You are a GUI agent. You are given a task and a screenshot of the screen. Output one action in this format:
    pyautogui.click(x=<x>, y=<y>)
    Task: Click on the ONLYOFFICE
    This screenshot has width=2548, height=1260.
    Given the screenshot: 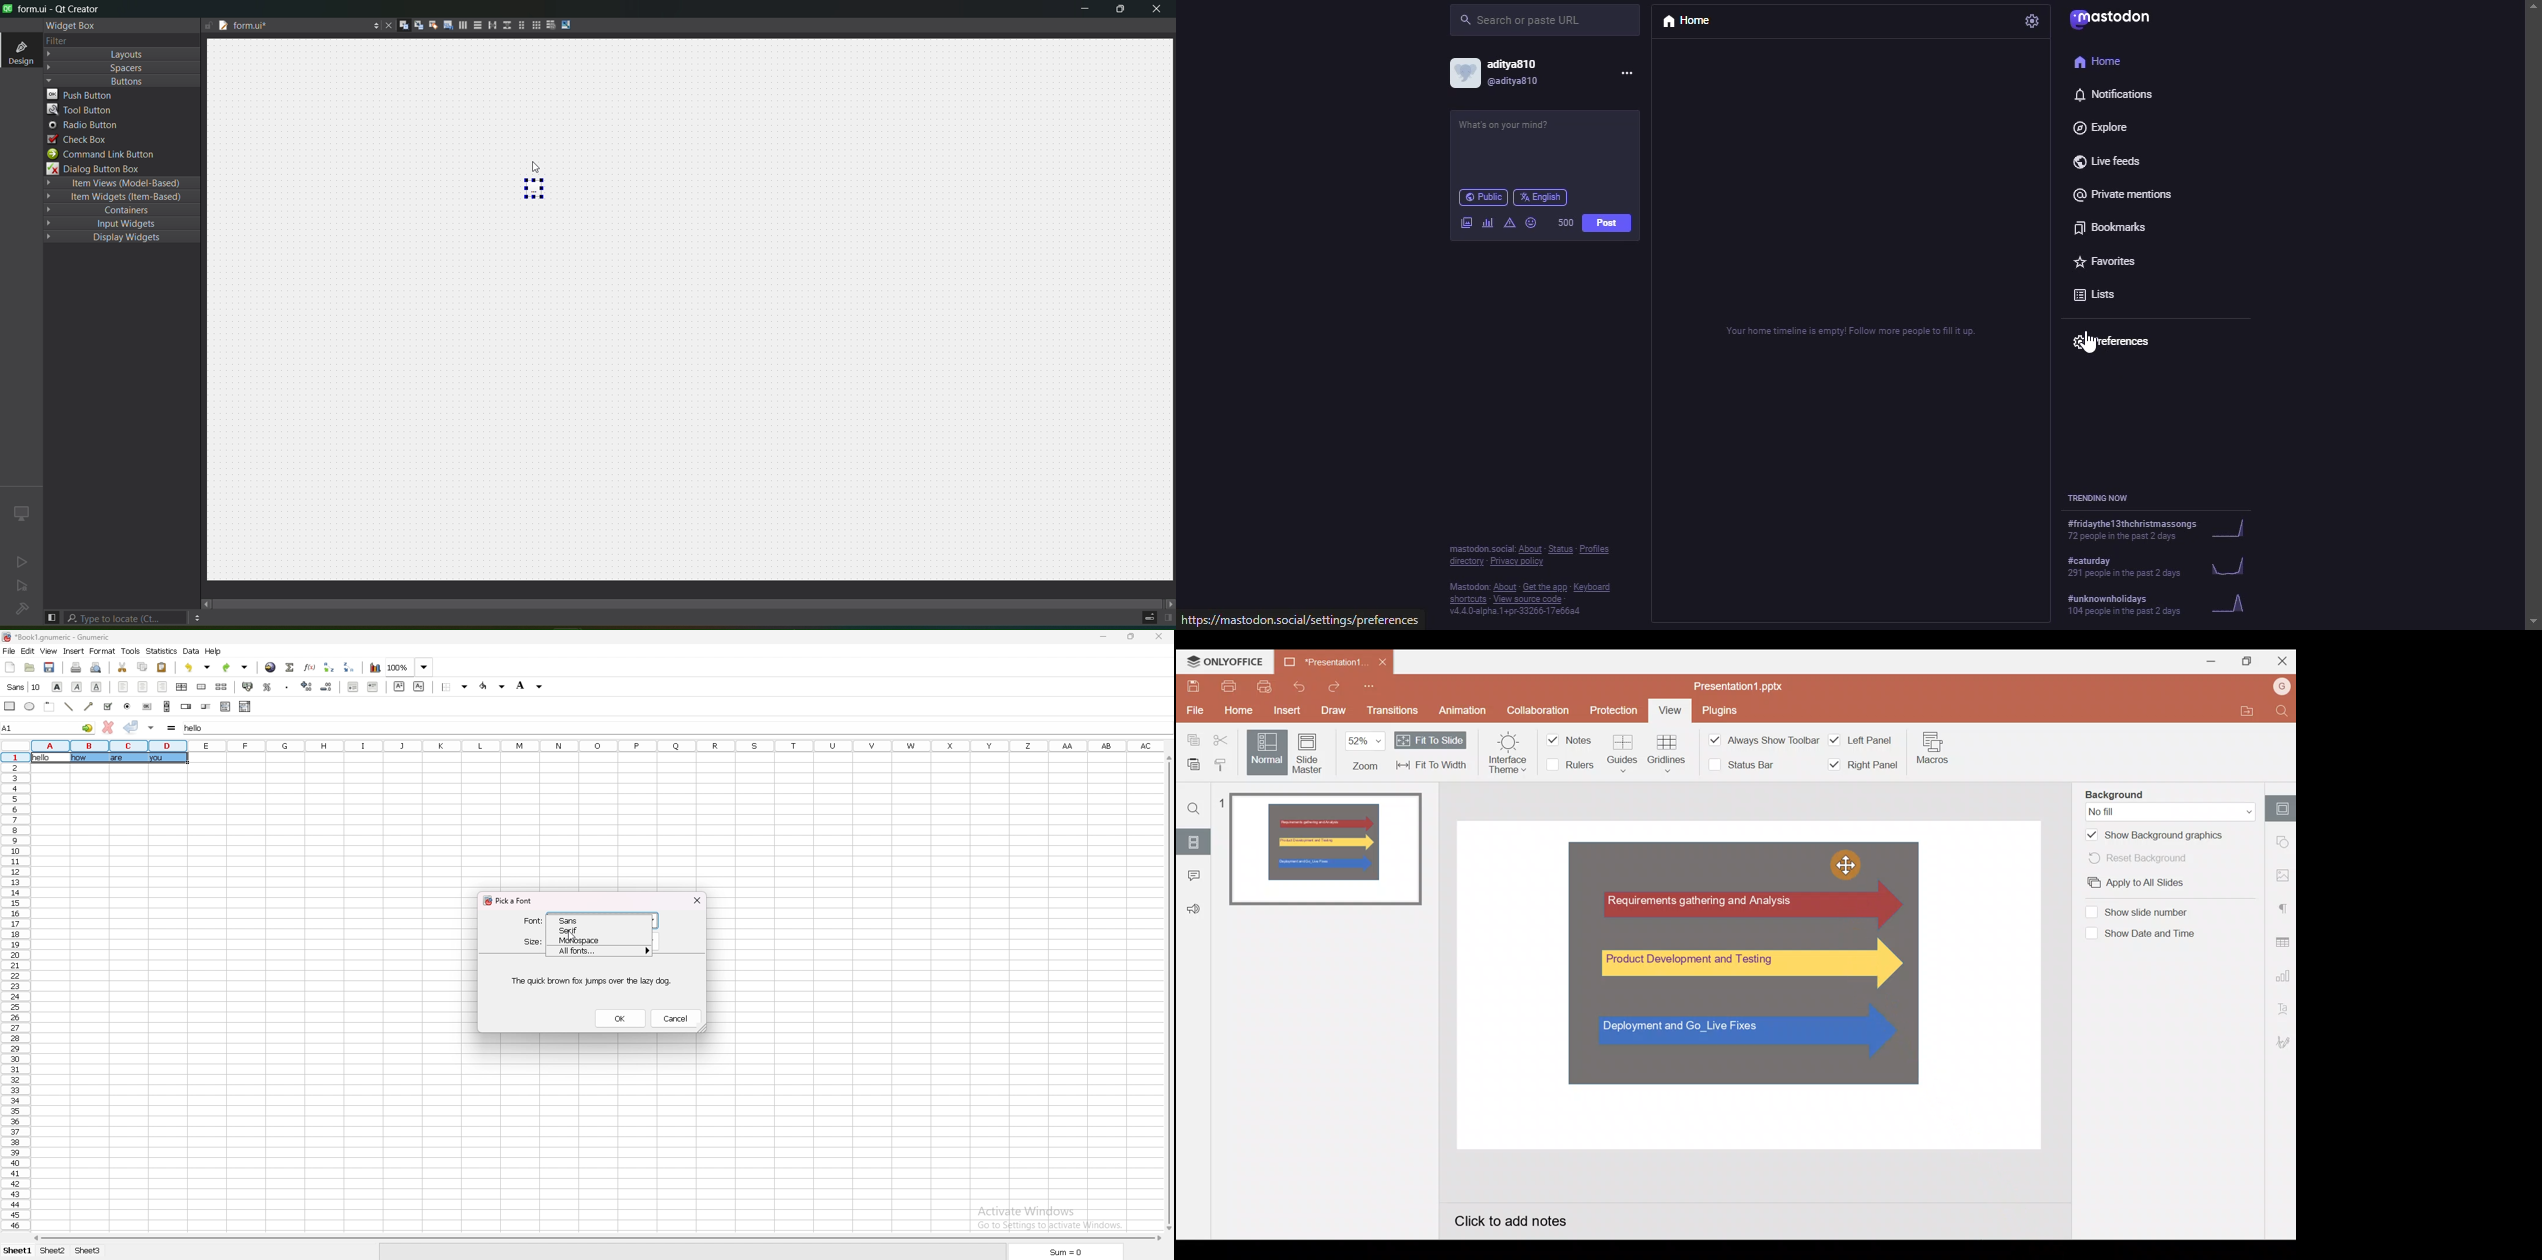 What is the action you would take?
    pyautogui.click(x=1226, y=662)
    